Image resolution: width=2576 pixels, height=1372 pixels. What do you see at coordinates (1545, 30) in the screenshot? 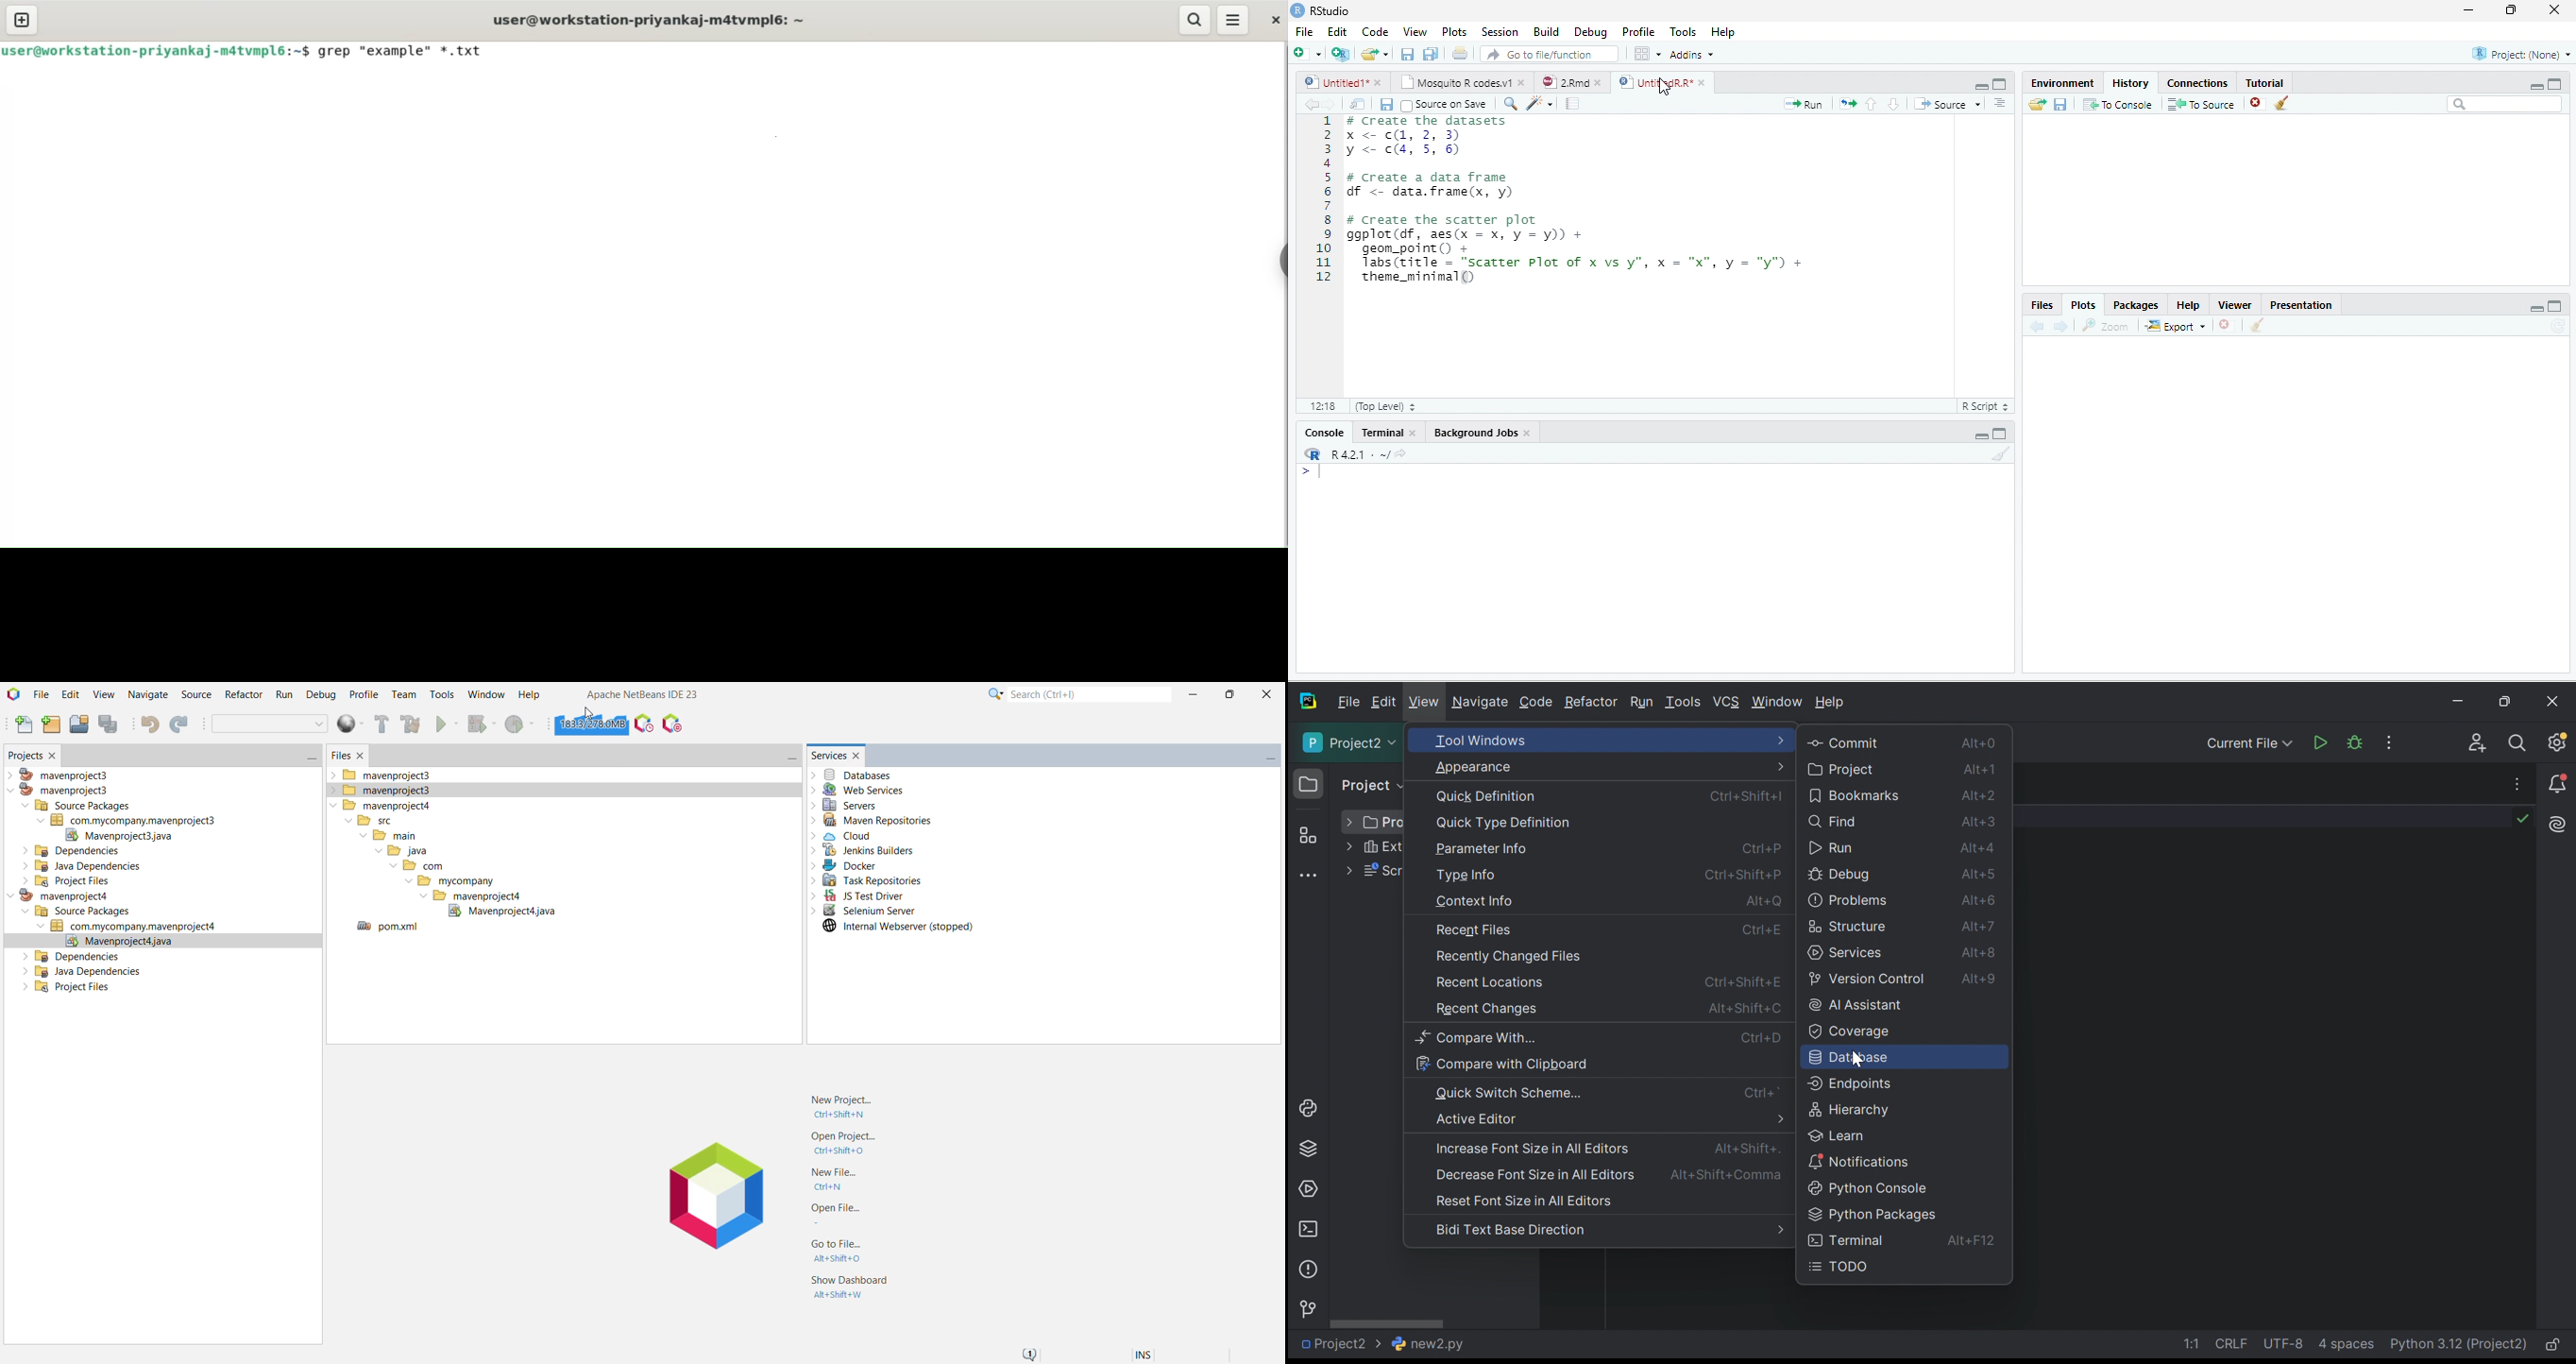
I see `Build` at bounding box center [1545, 30].